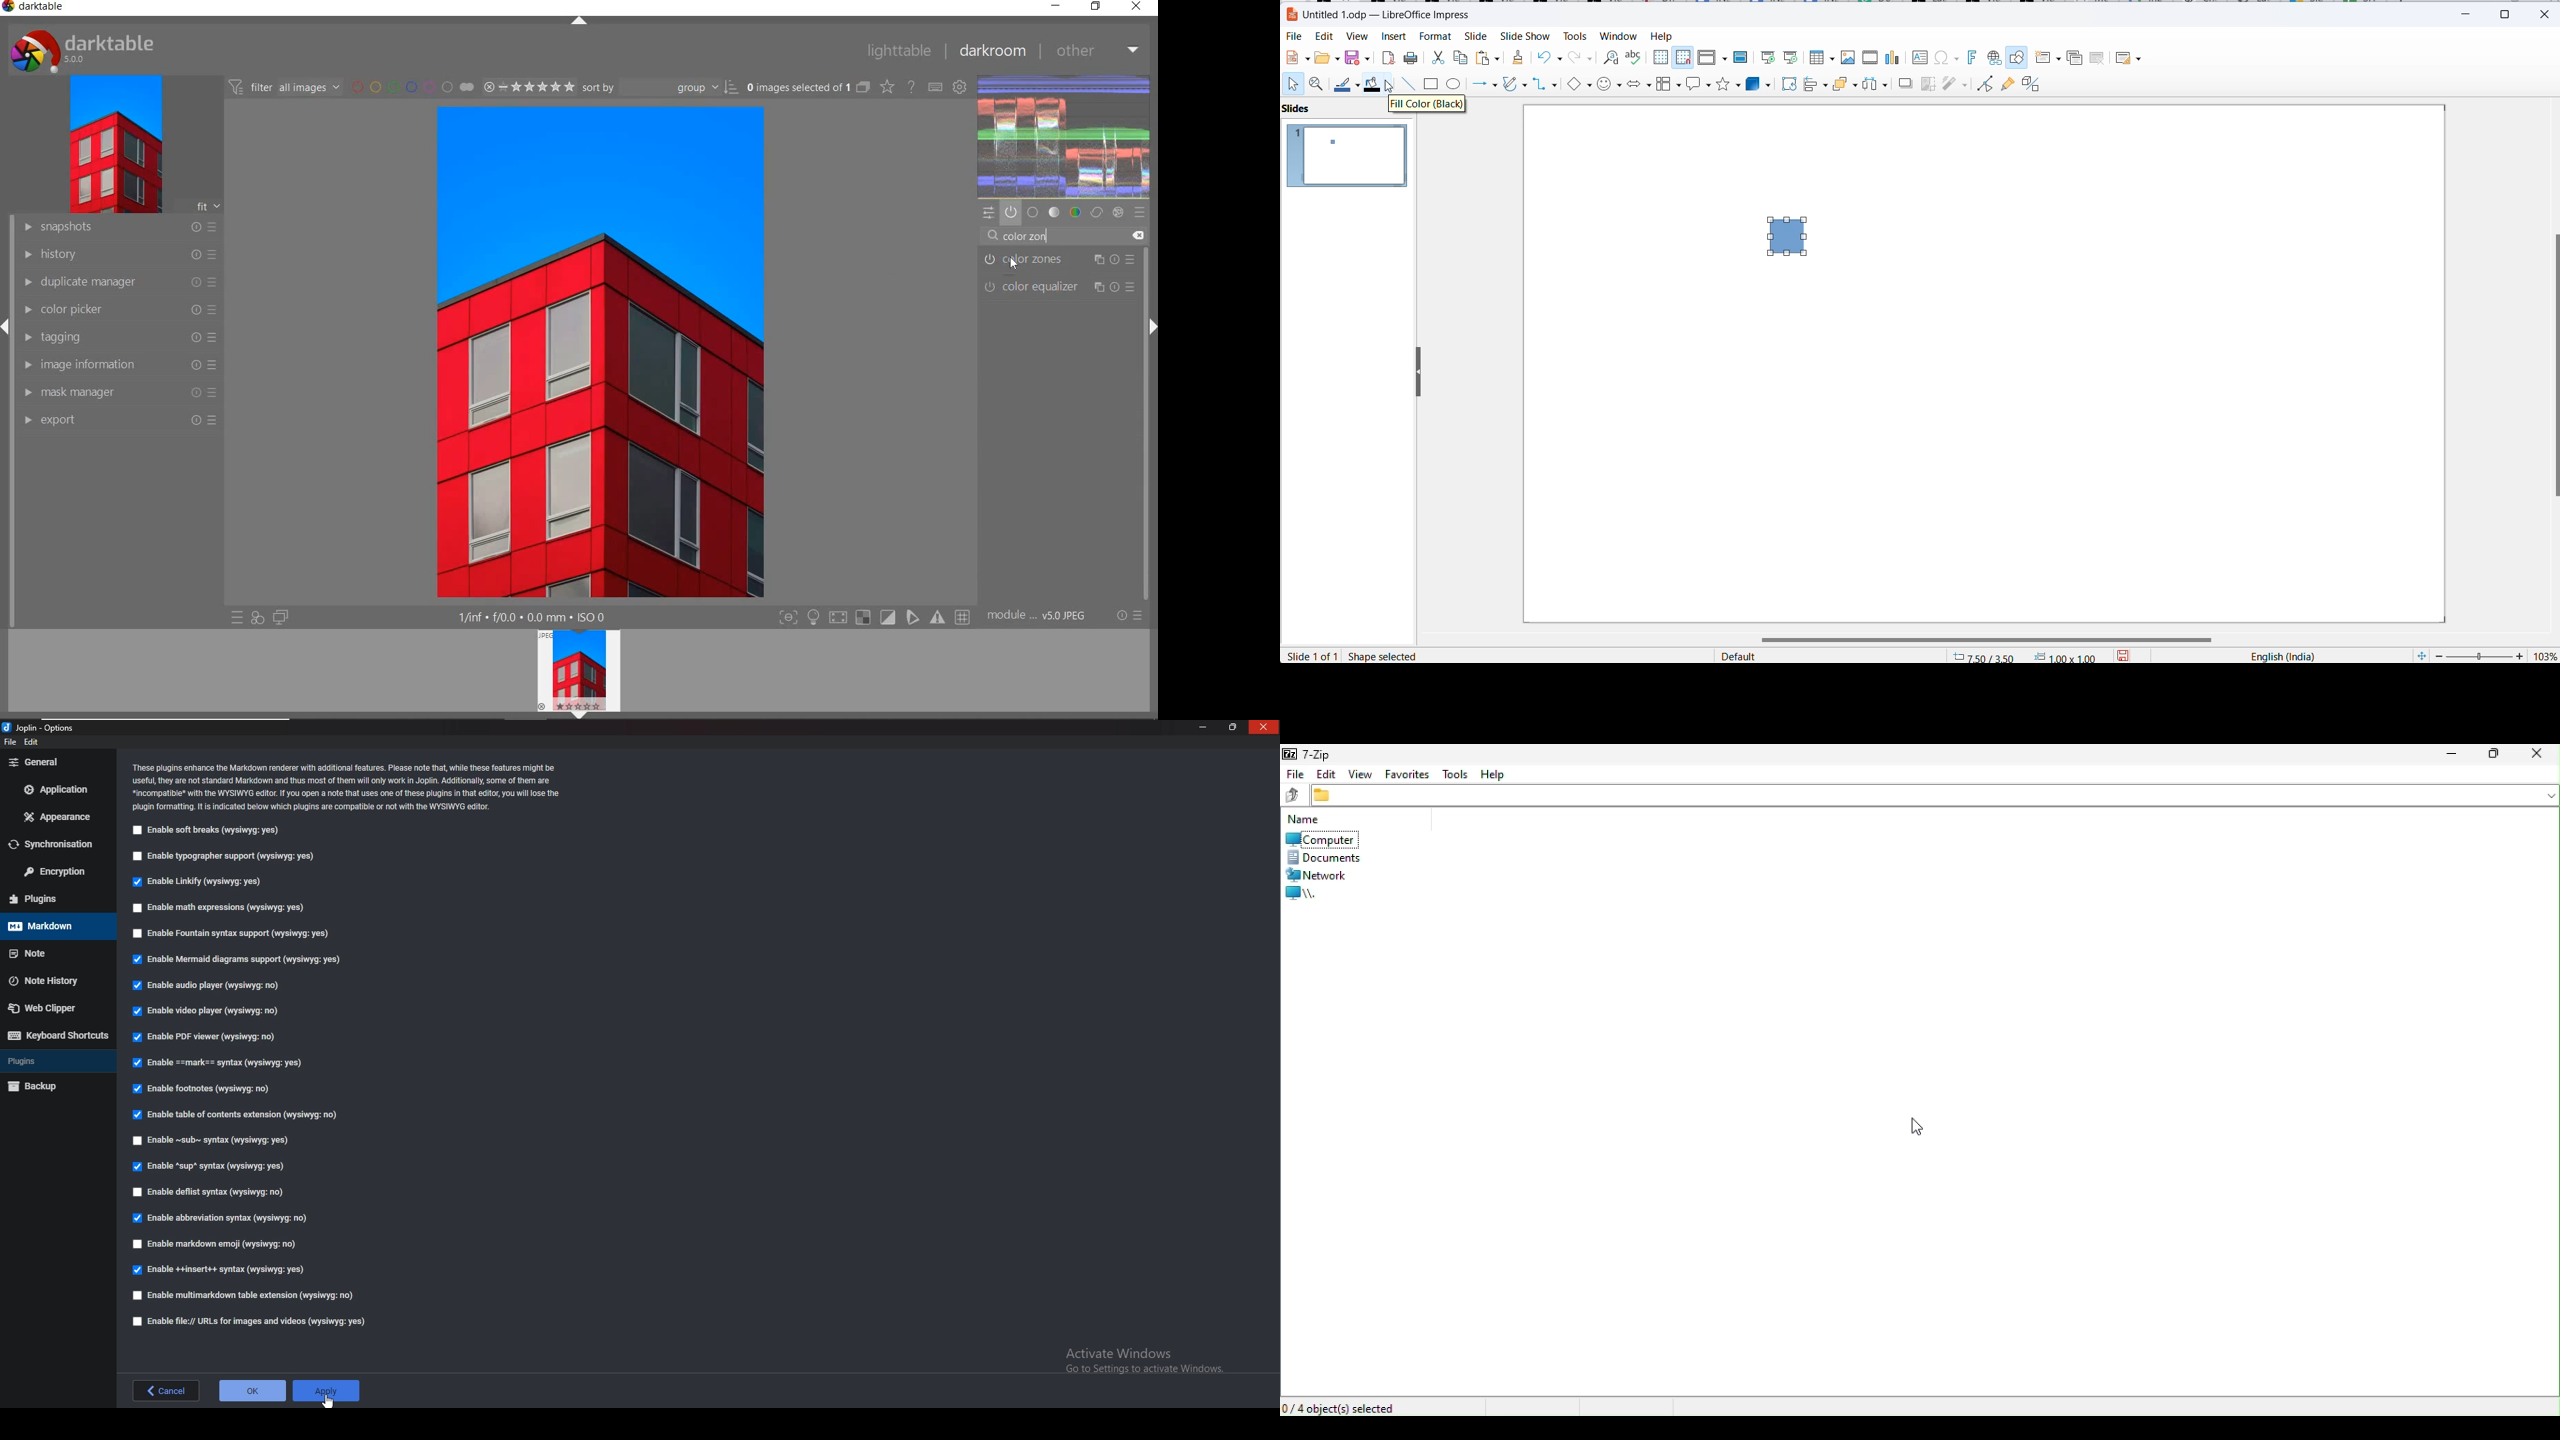 The image size is (2576, 1456). What do you see at coordinates (1699, 83) in the screenshot?
I see `callout shapes` at bounding box center [1699, 83].